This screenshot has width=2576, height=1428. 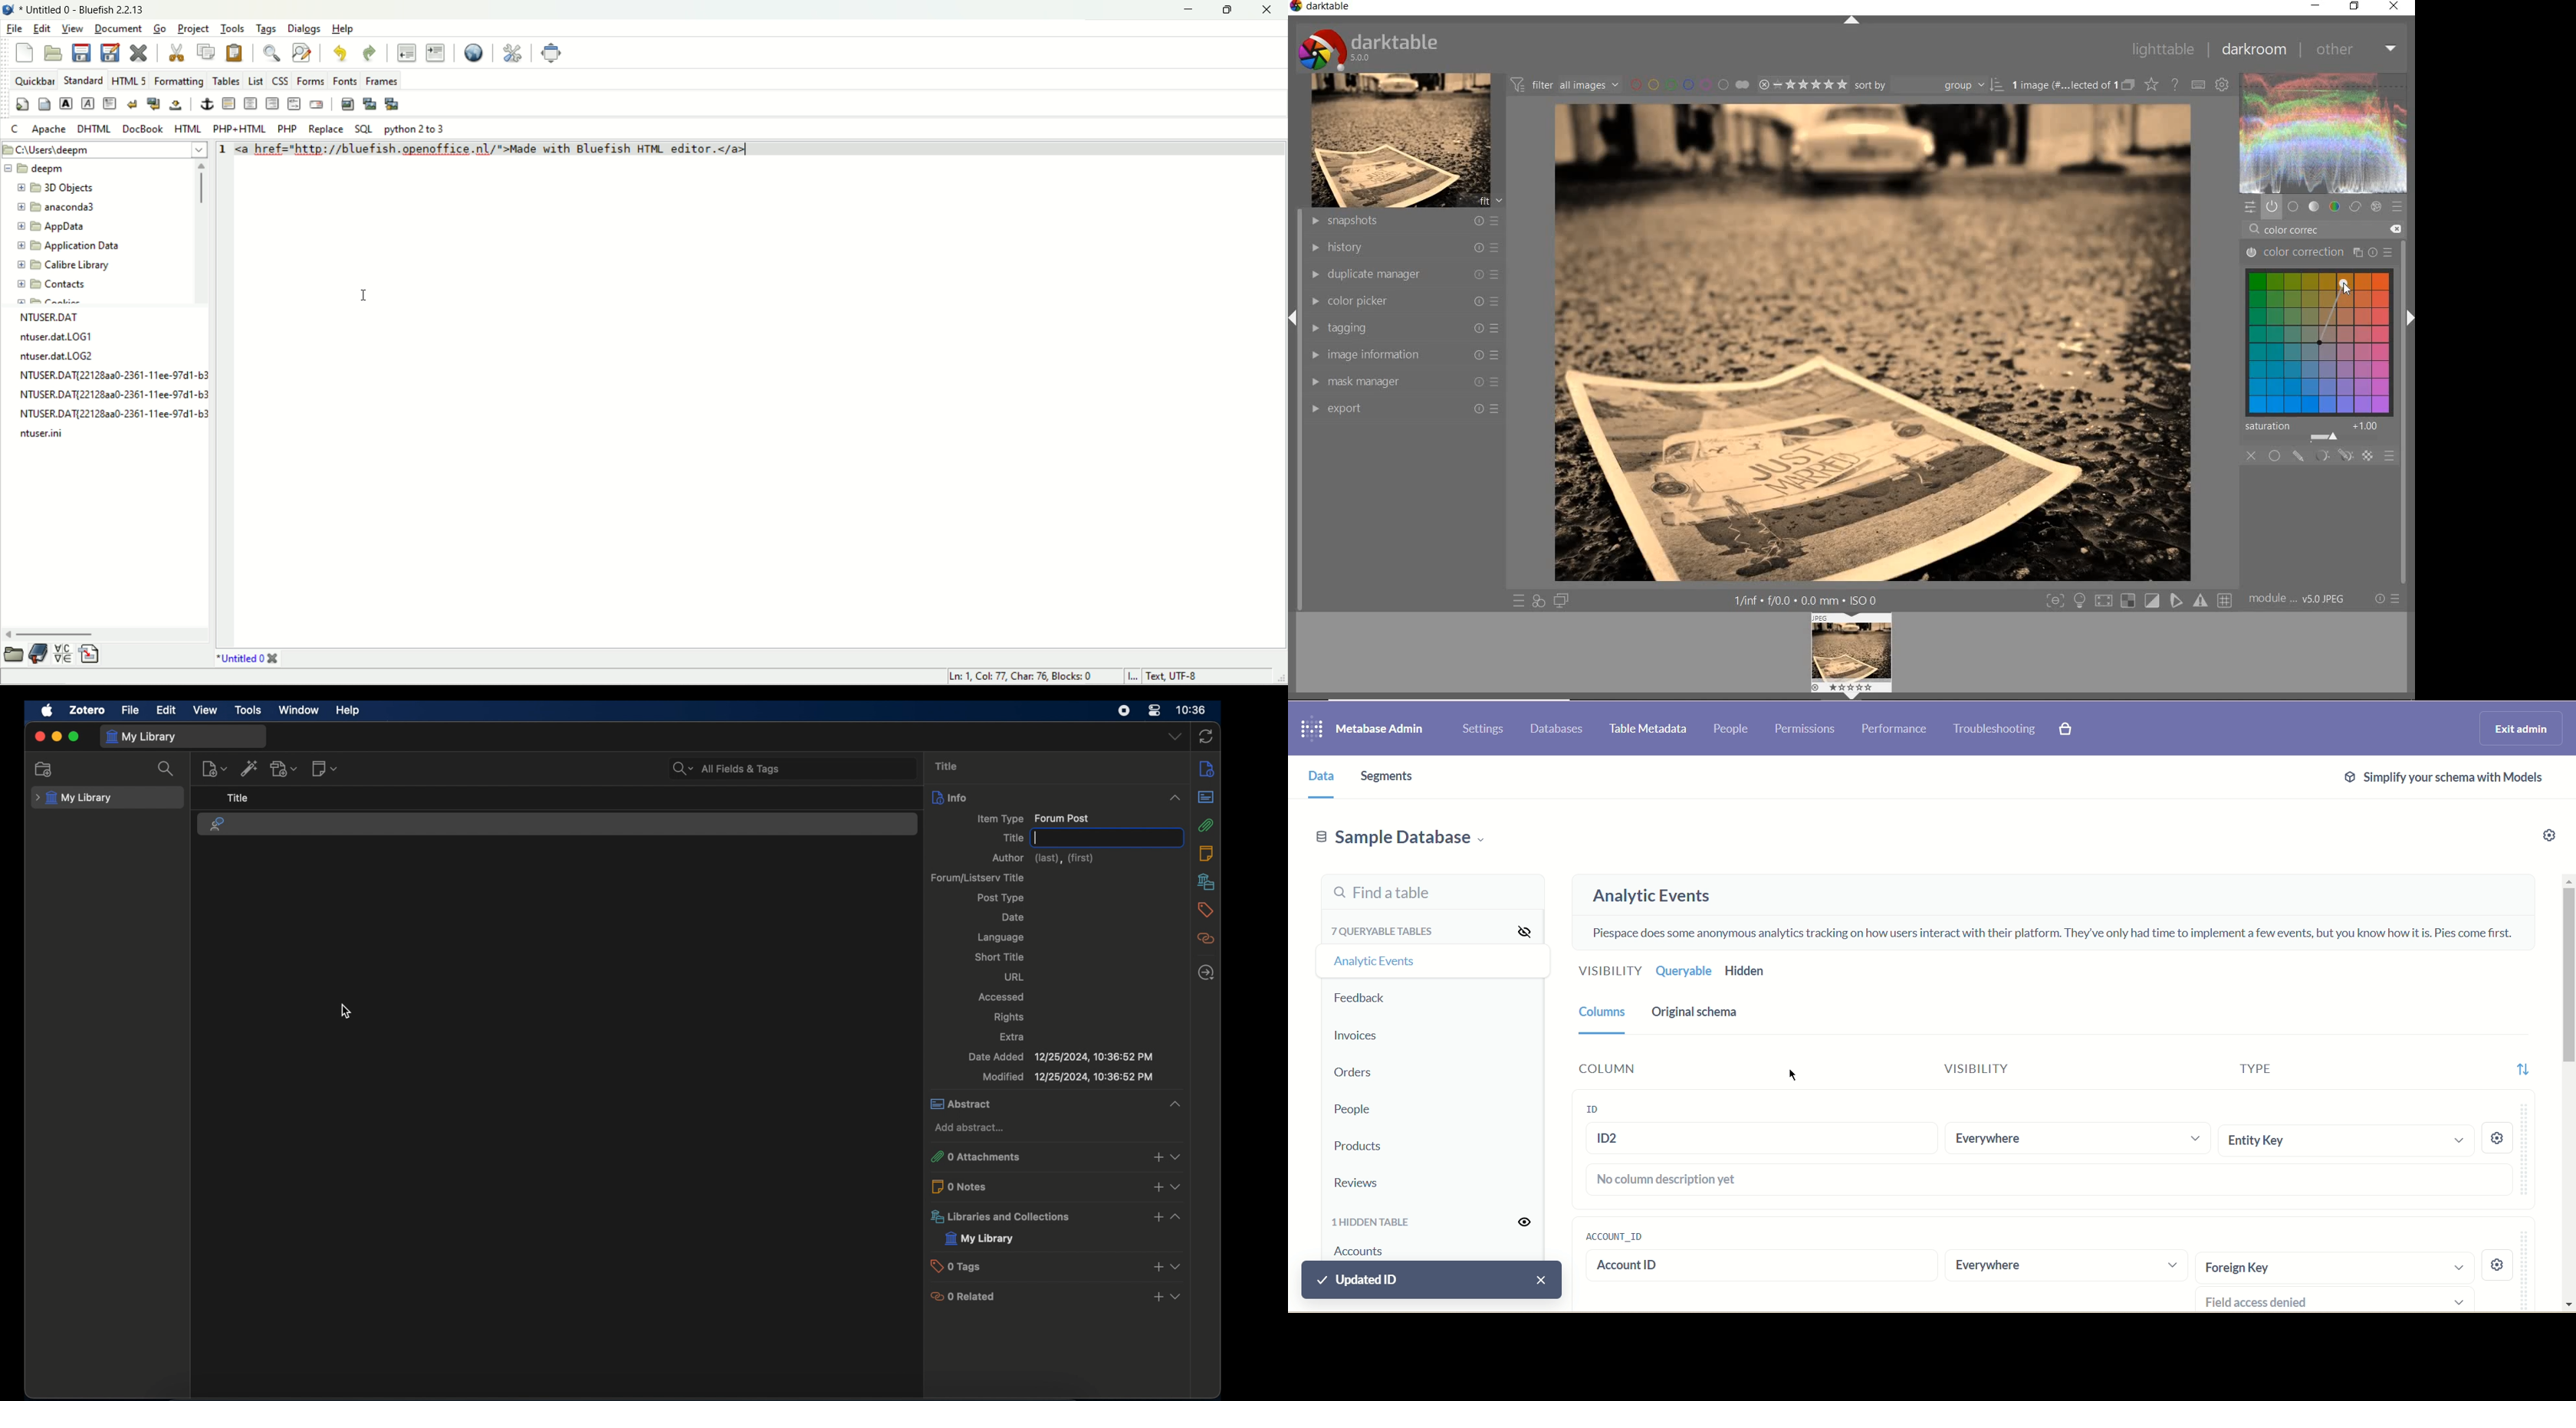 What do you see at coordinates (2567, 1093) in the screenshot?
I see `Vertical scroll bar` at bounding box center [2567, 1093].